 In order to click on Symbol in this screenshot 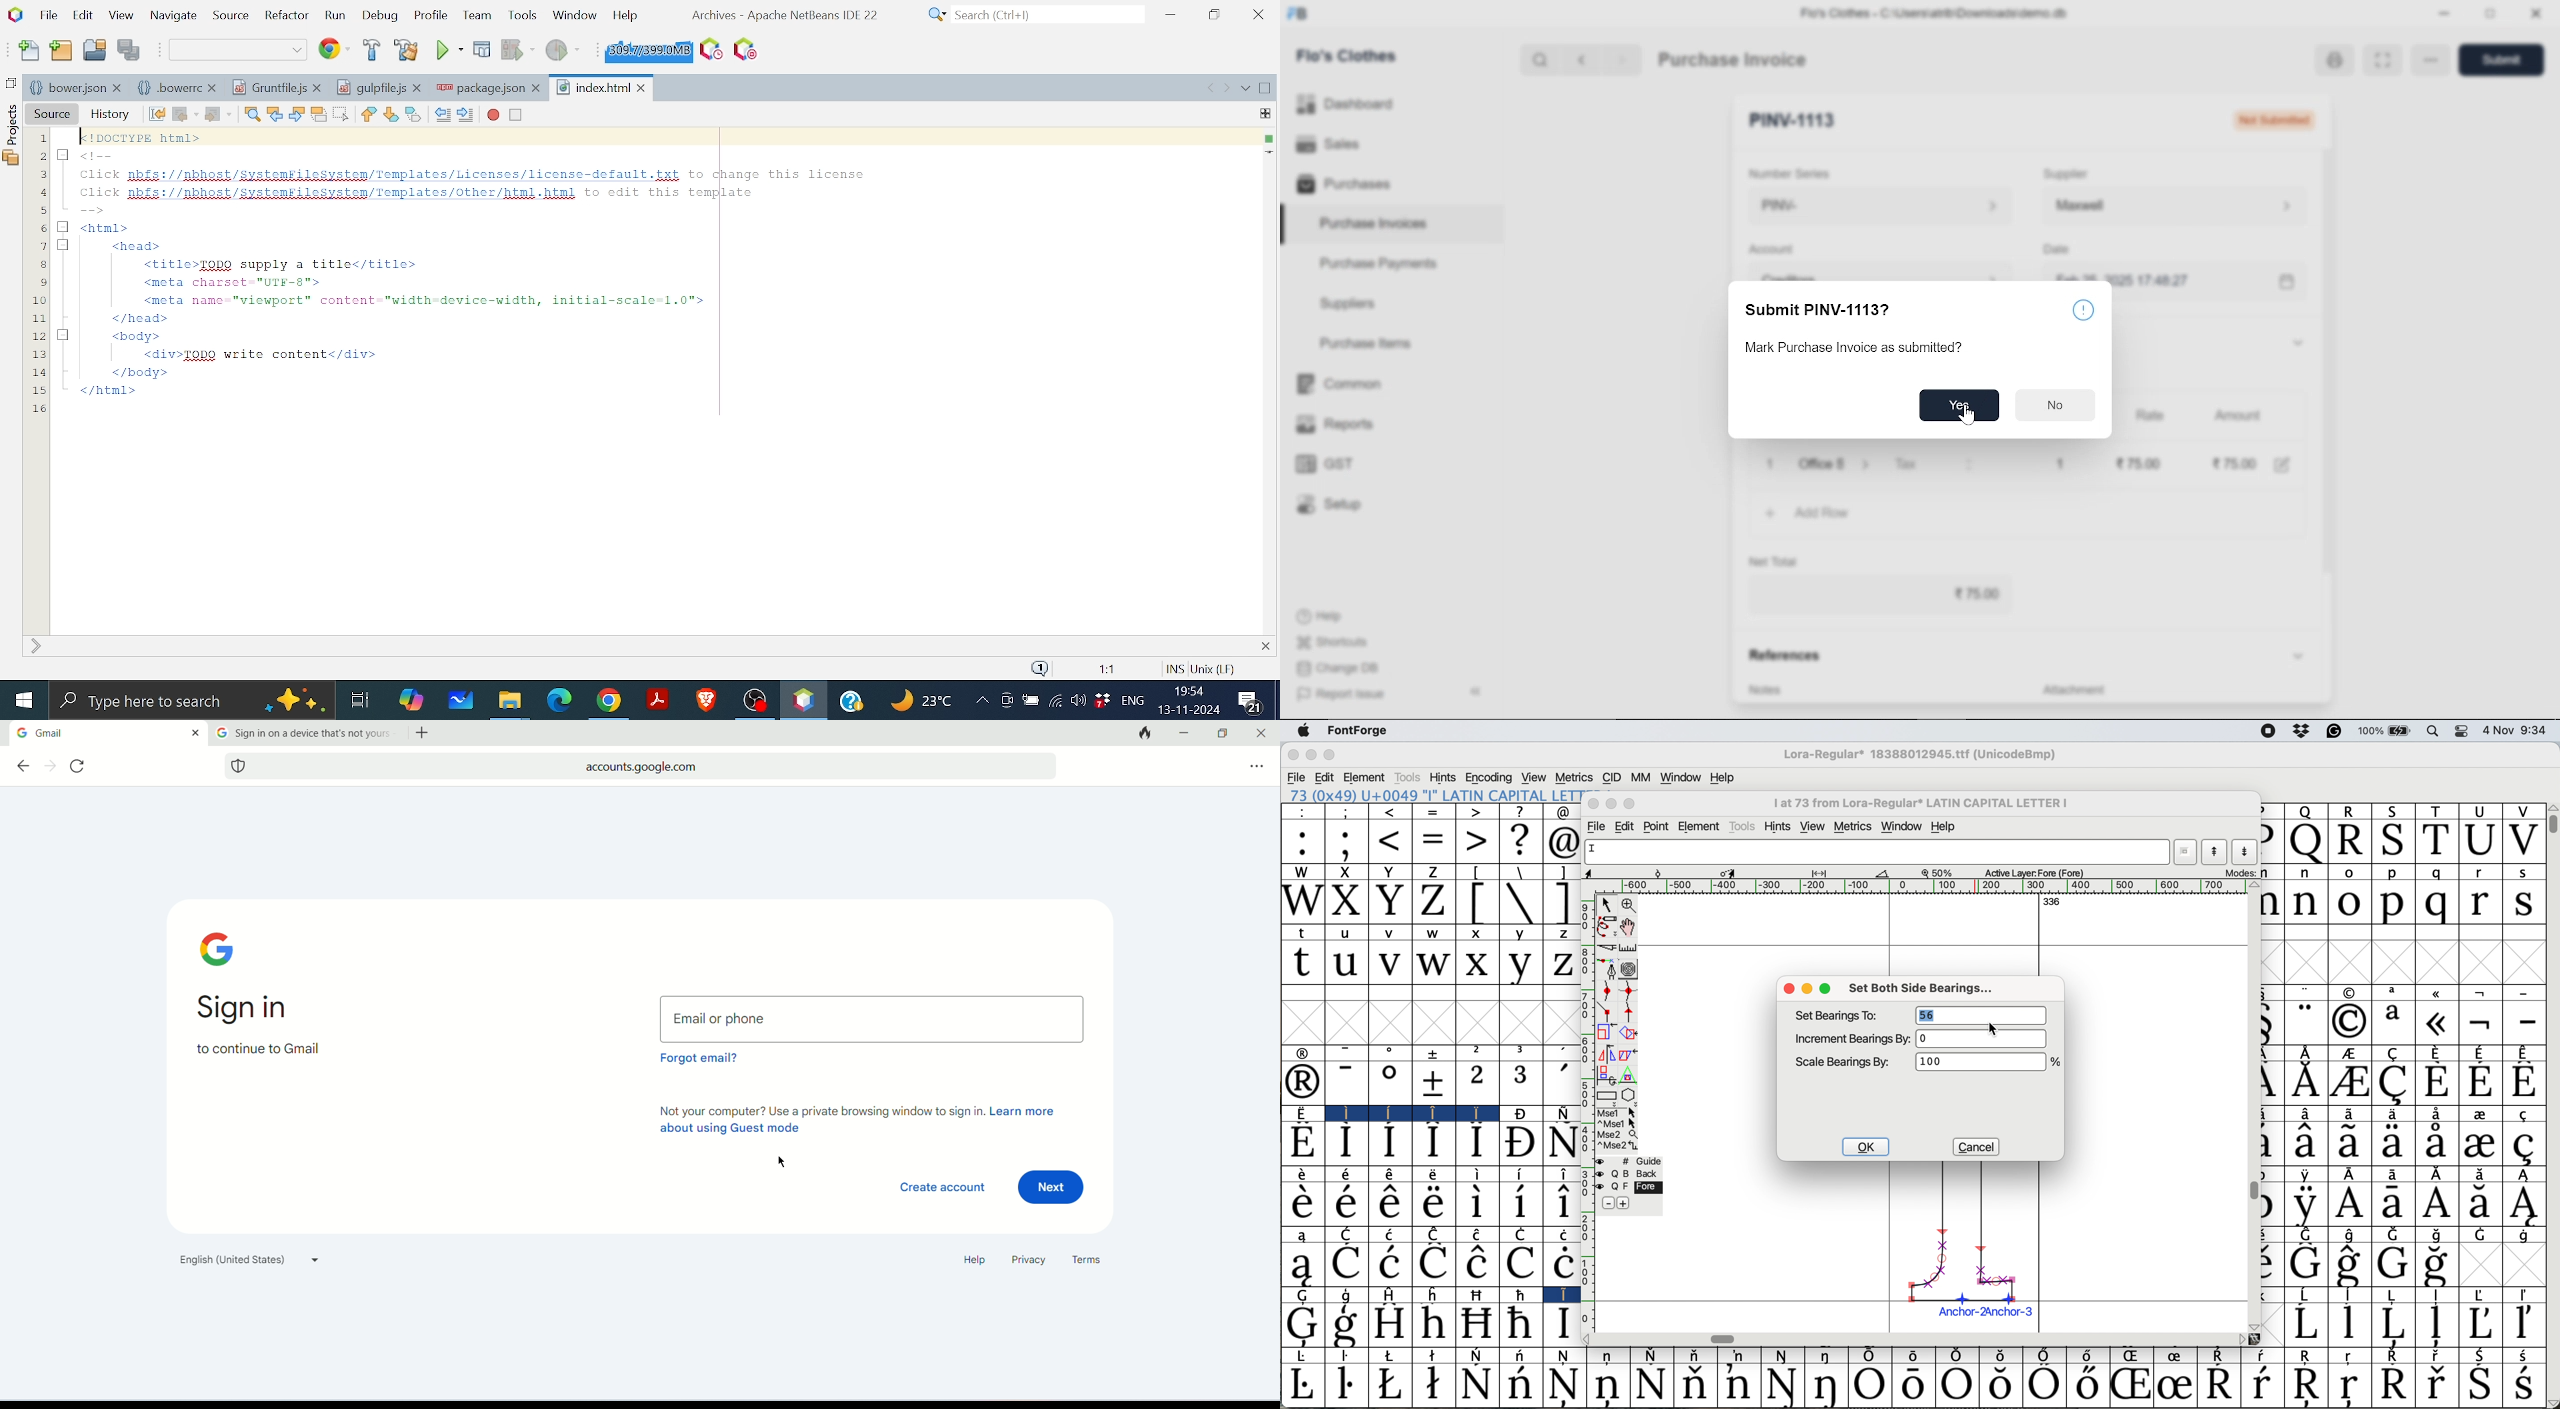, I will do `click(1911, 1387)`.